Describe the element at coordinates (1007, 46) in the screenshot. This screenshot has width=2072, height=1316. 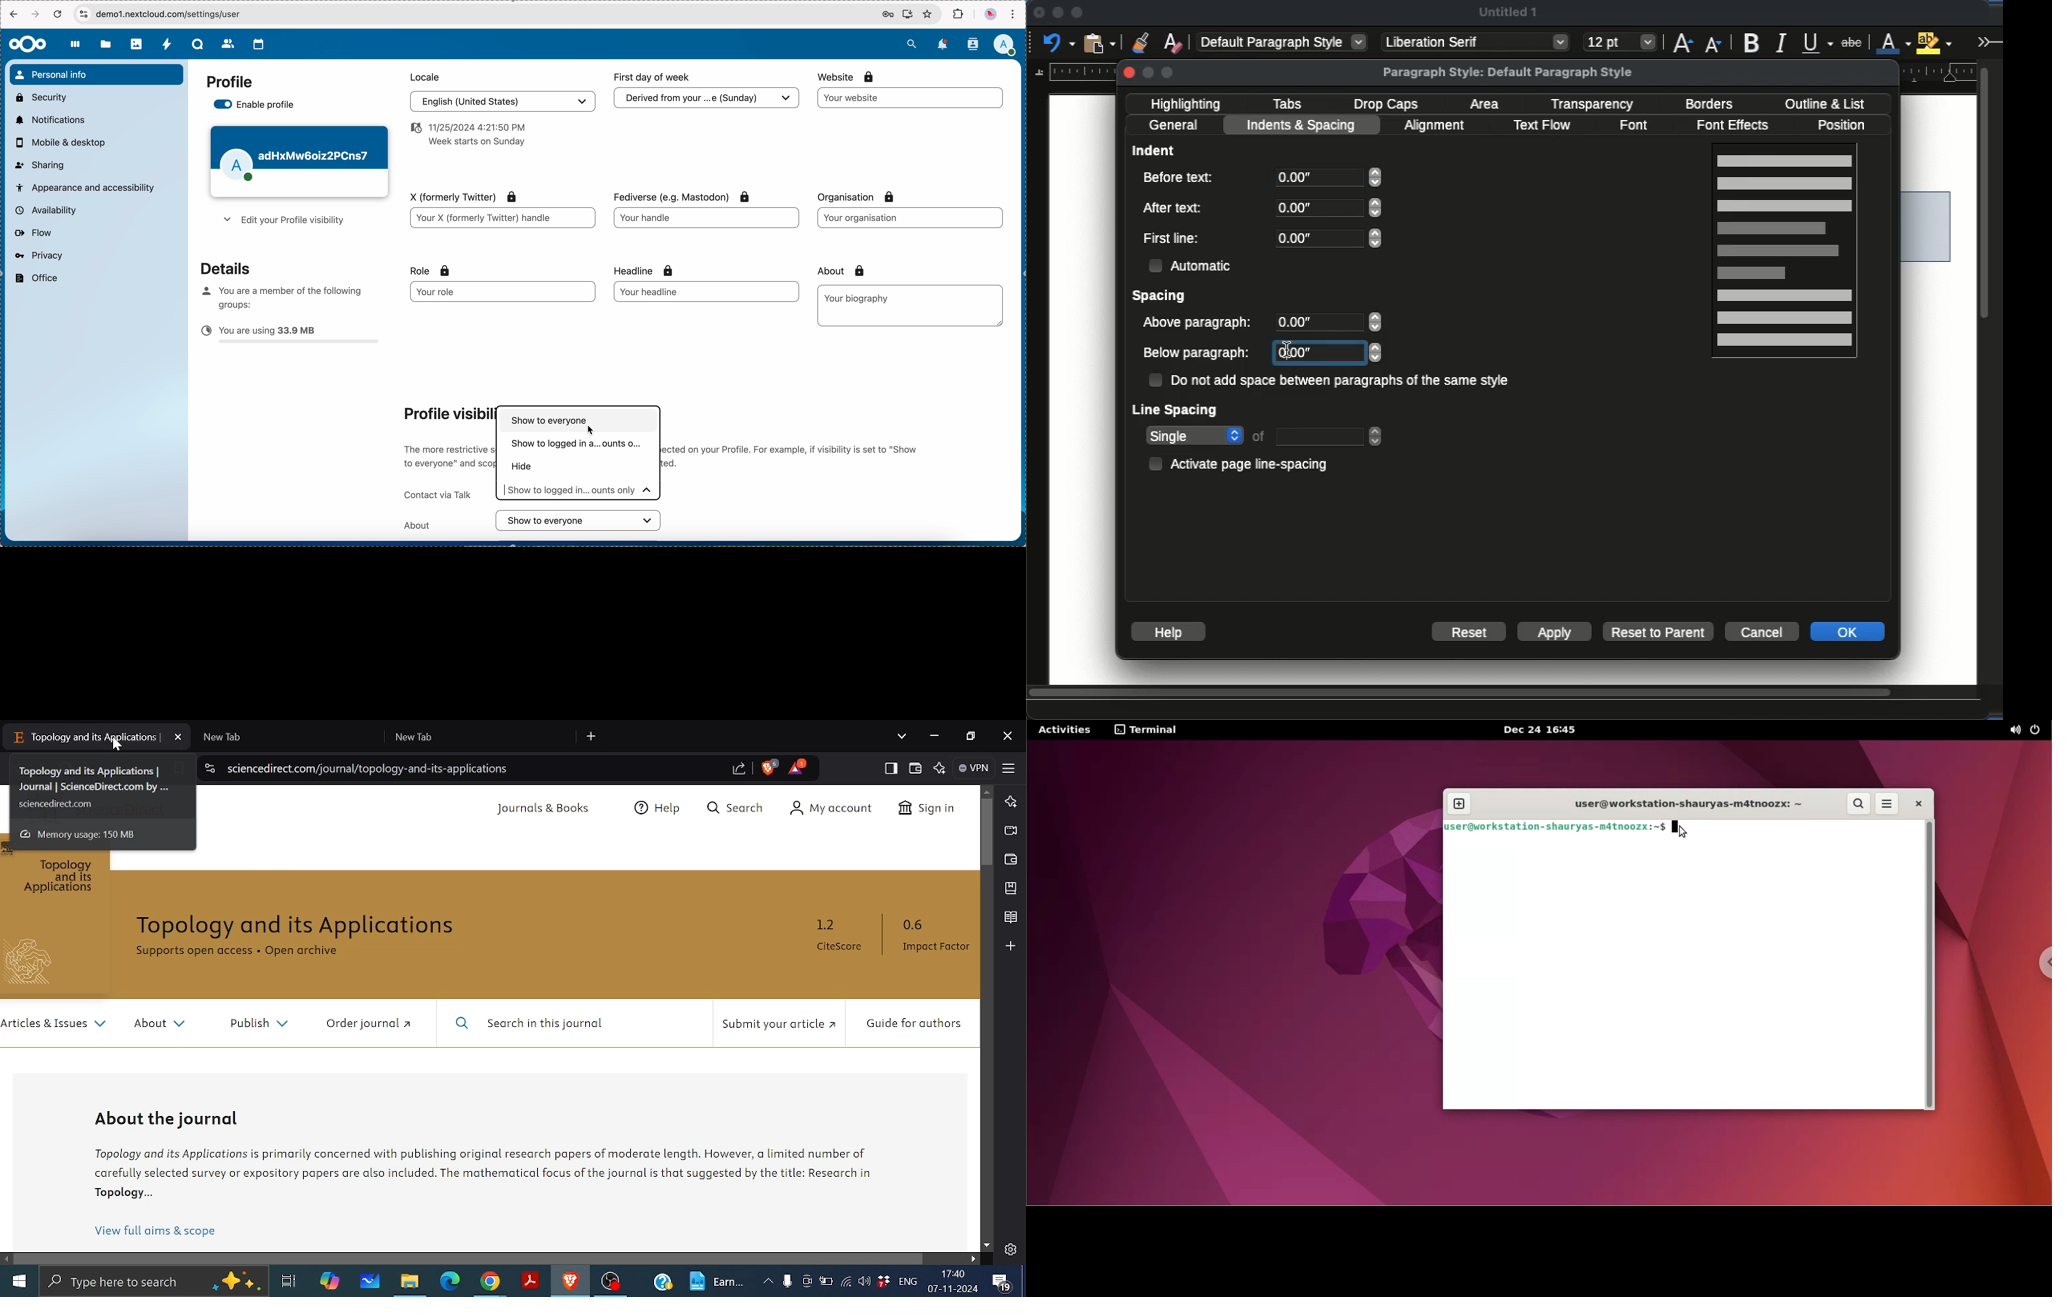
I see `click on user profile` at that location.